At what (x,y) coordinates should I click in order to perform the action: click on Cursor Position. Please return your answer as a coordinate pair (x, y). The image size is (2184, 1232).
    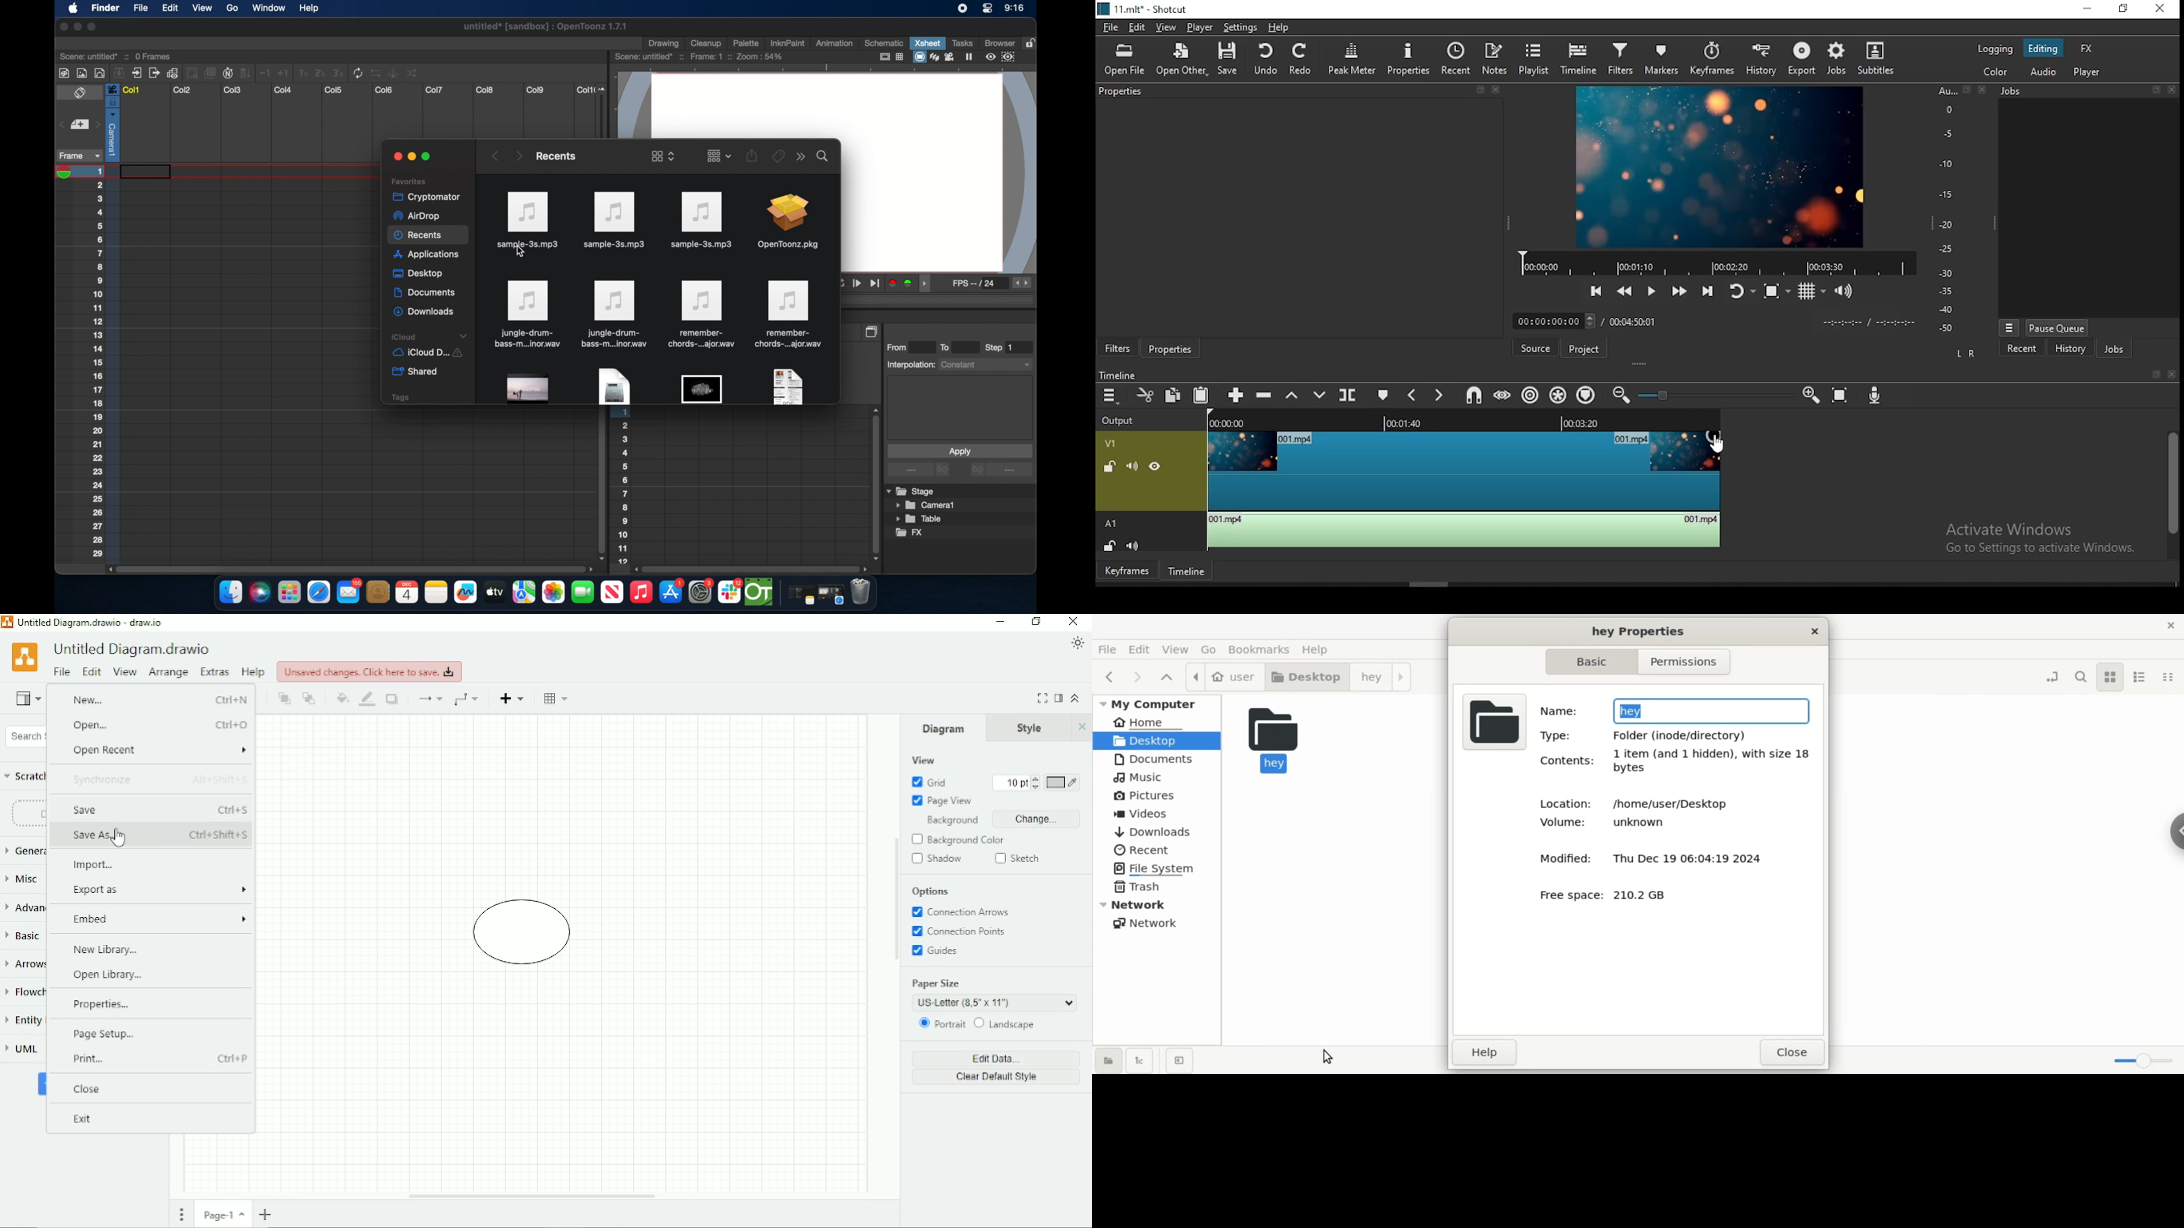
    Looking at the image, I should click on (117, 838).